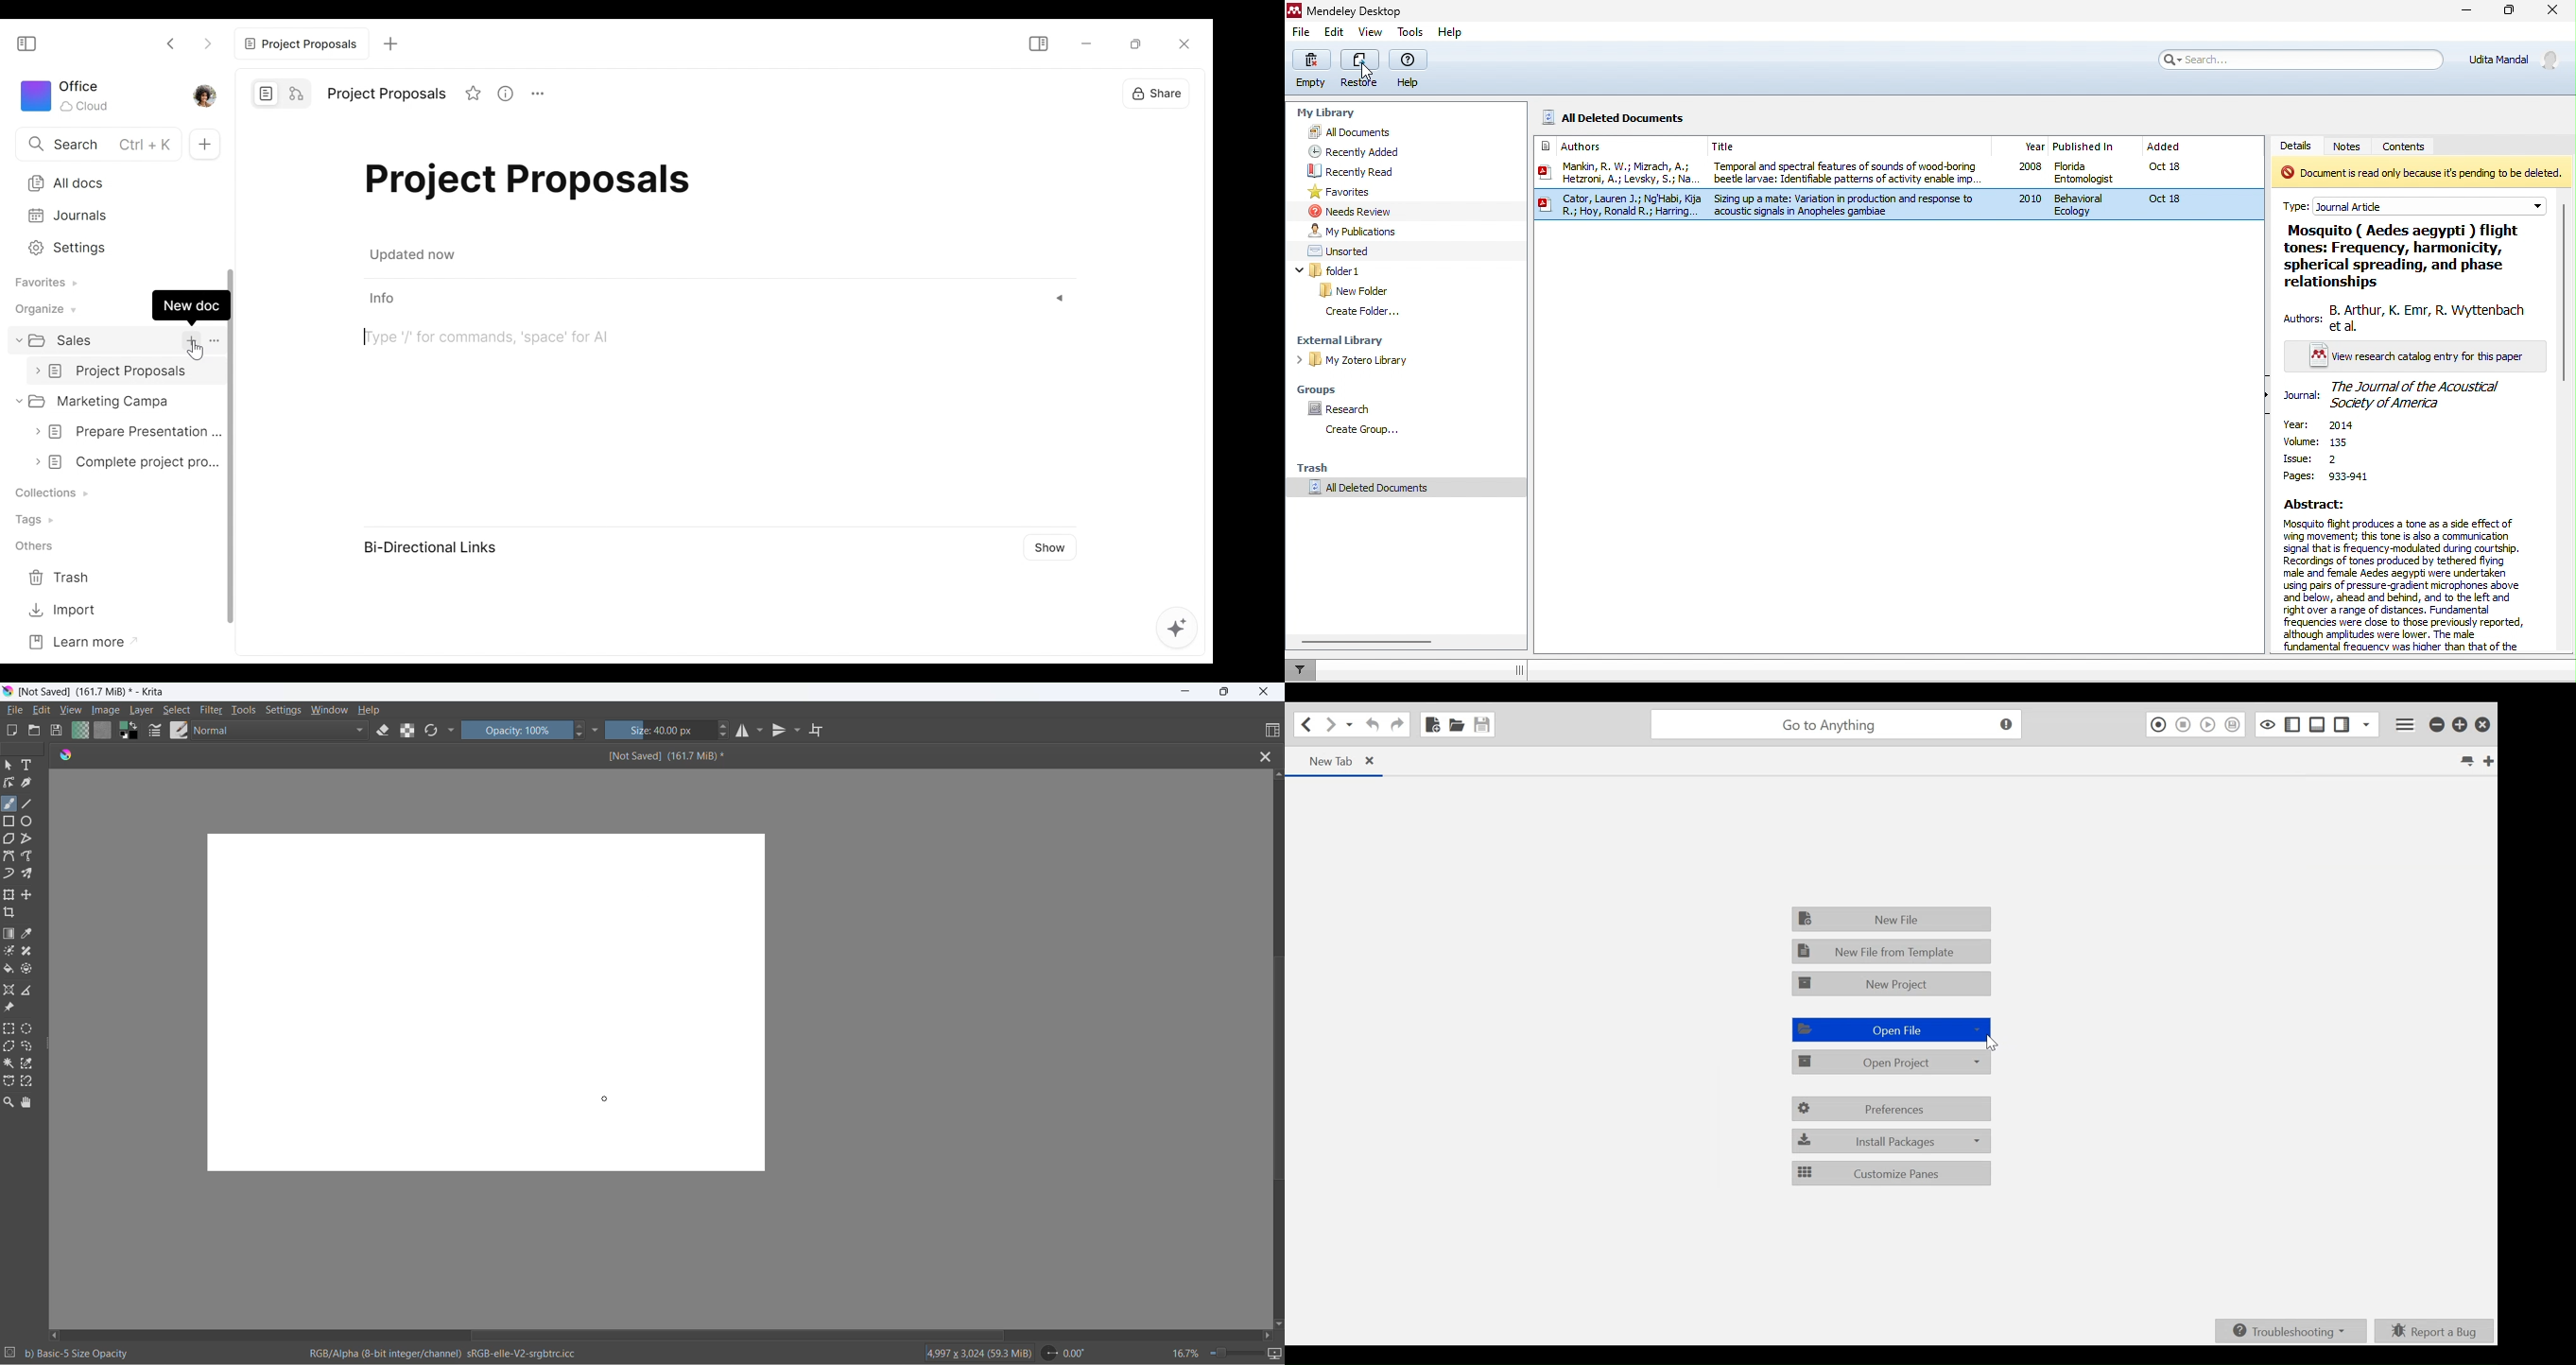 The image size is (2576, 1372). What do you see at coordinates (1369, 313) in the screenshot?
I see `create folder` at bounding box center [1369, 313].